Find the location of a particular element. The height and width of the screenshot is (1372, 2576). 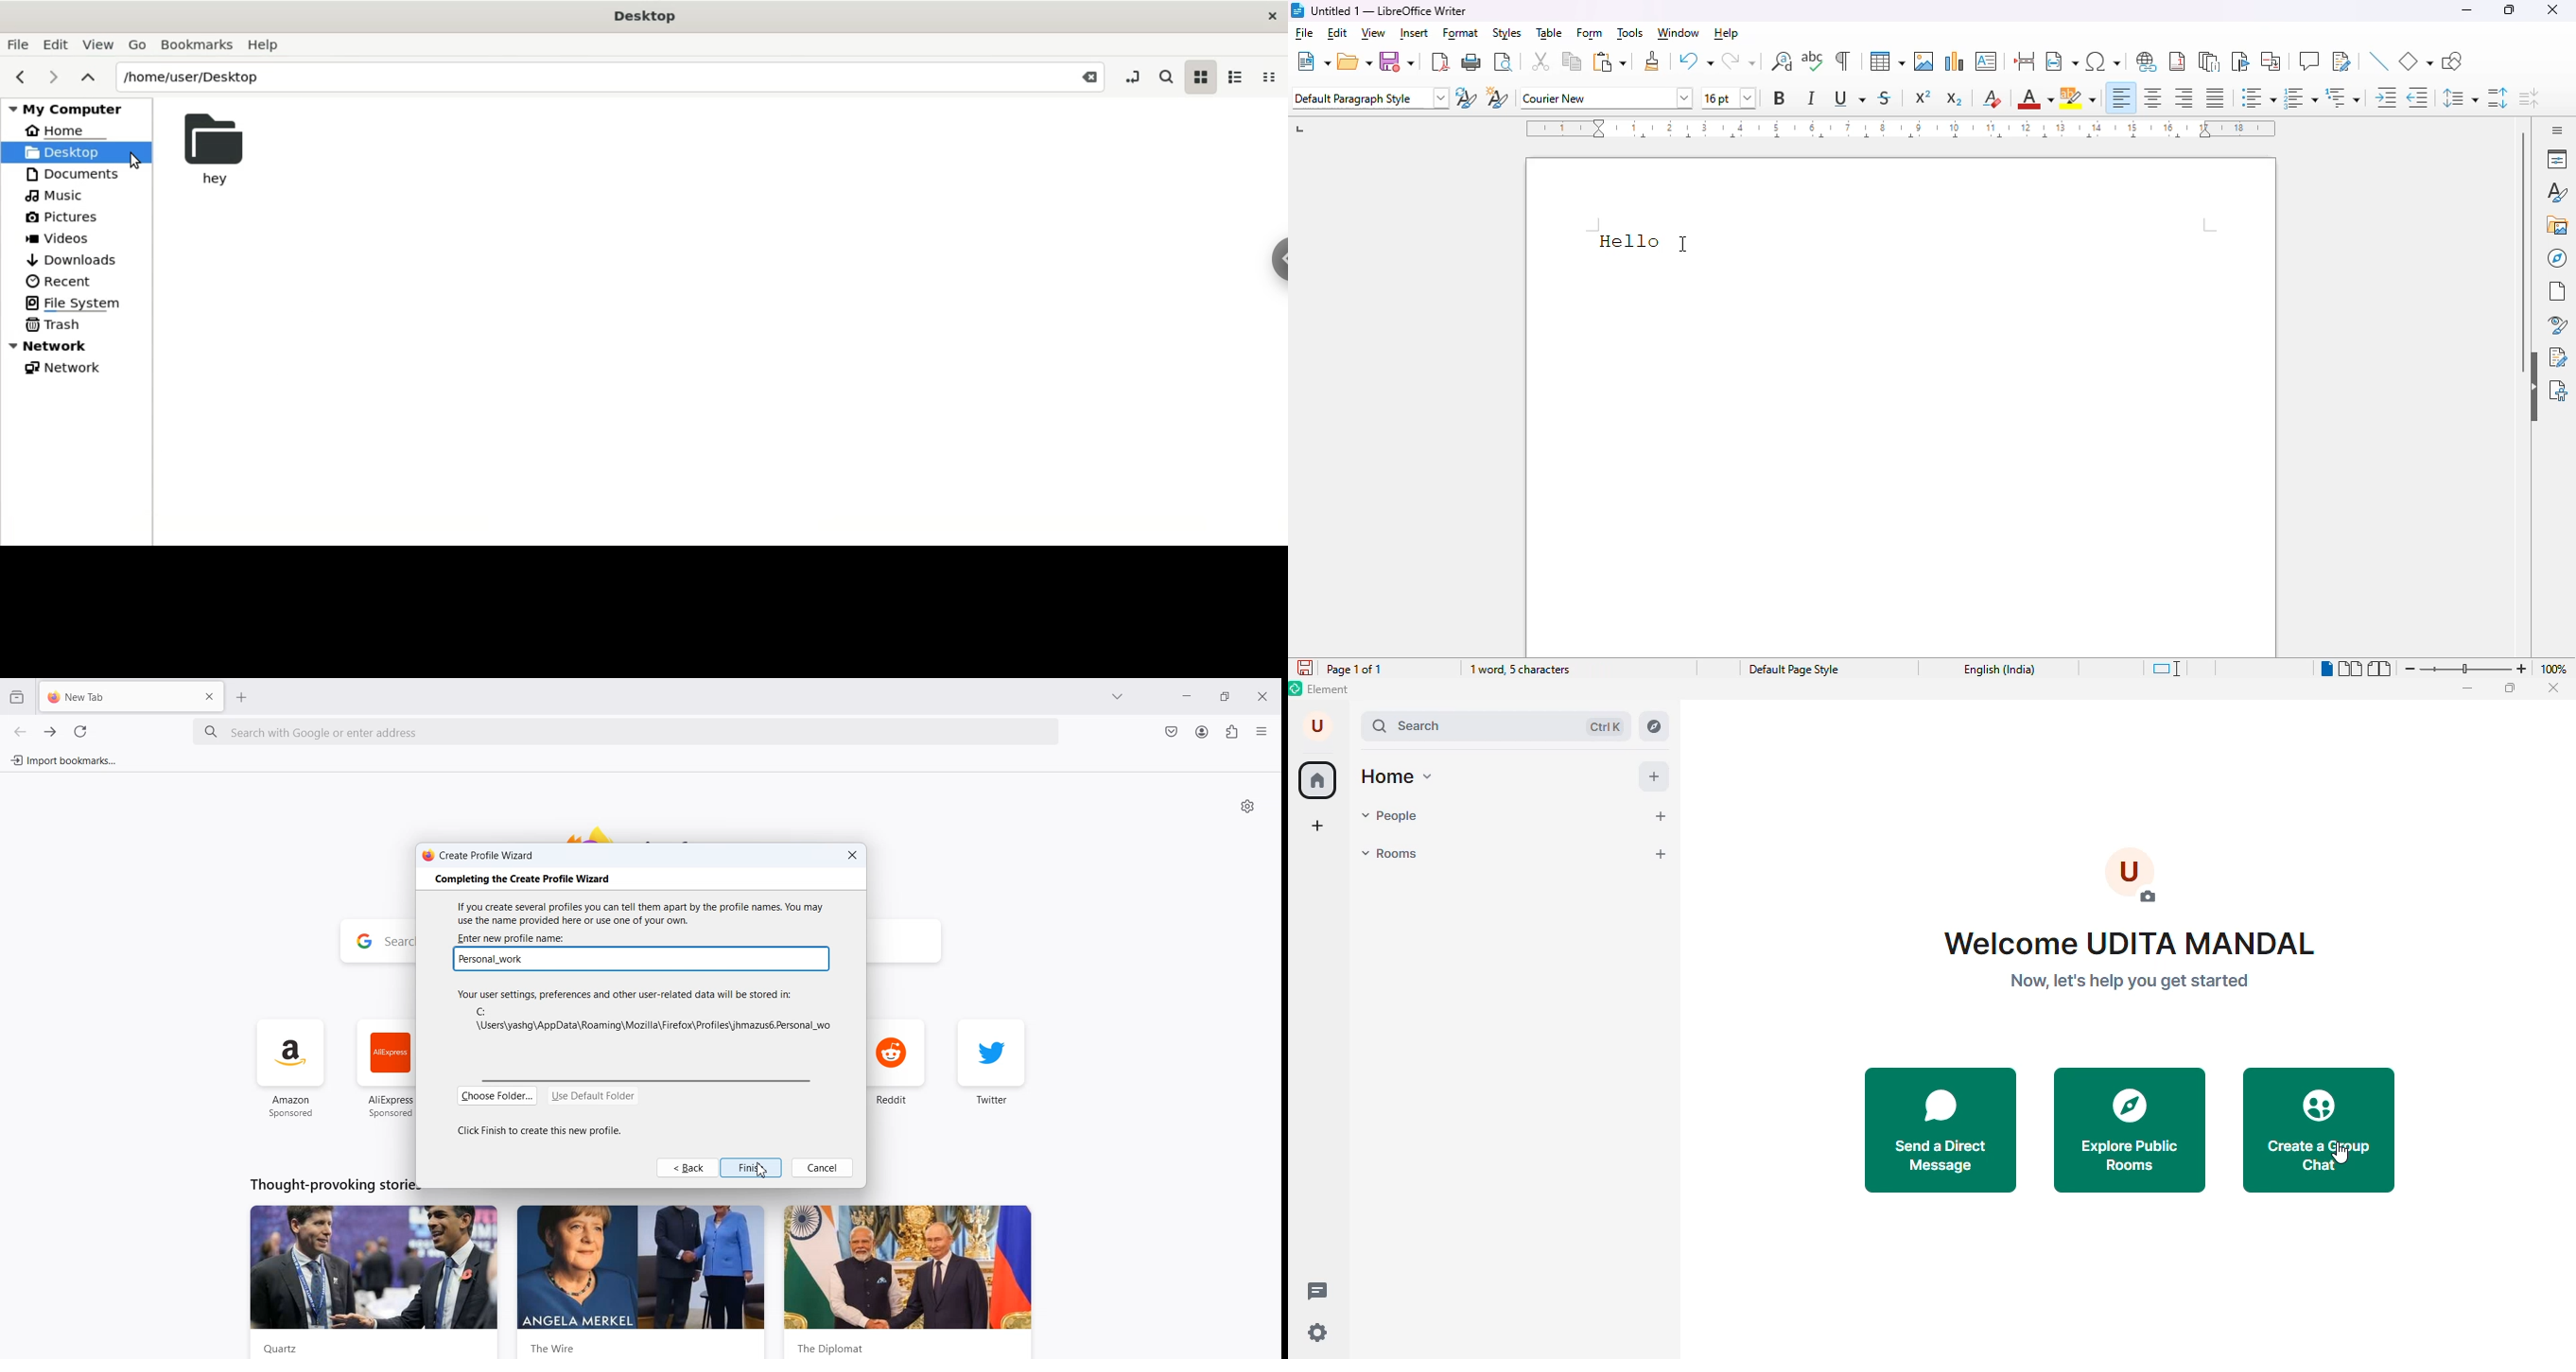

superscript is located at coordinates (1924, 97).